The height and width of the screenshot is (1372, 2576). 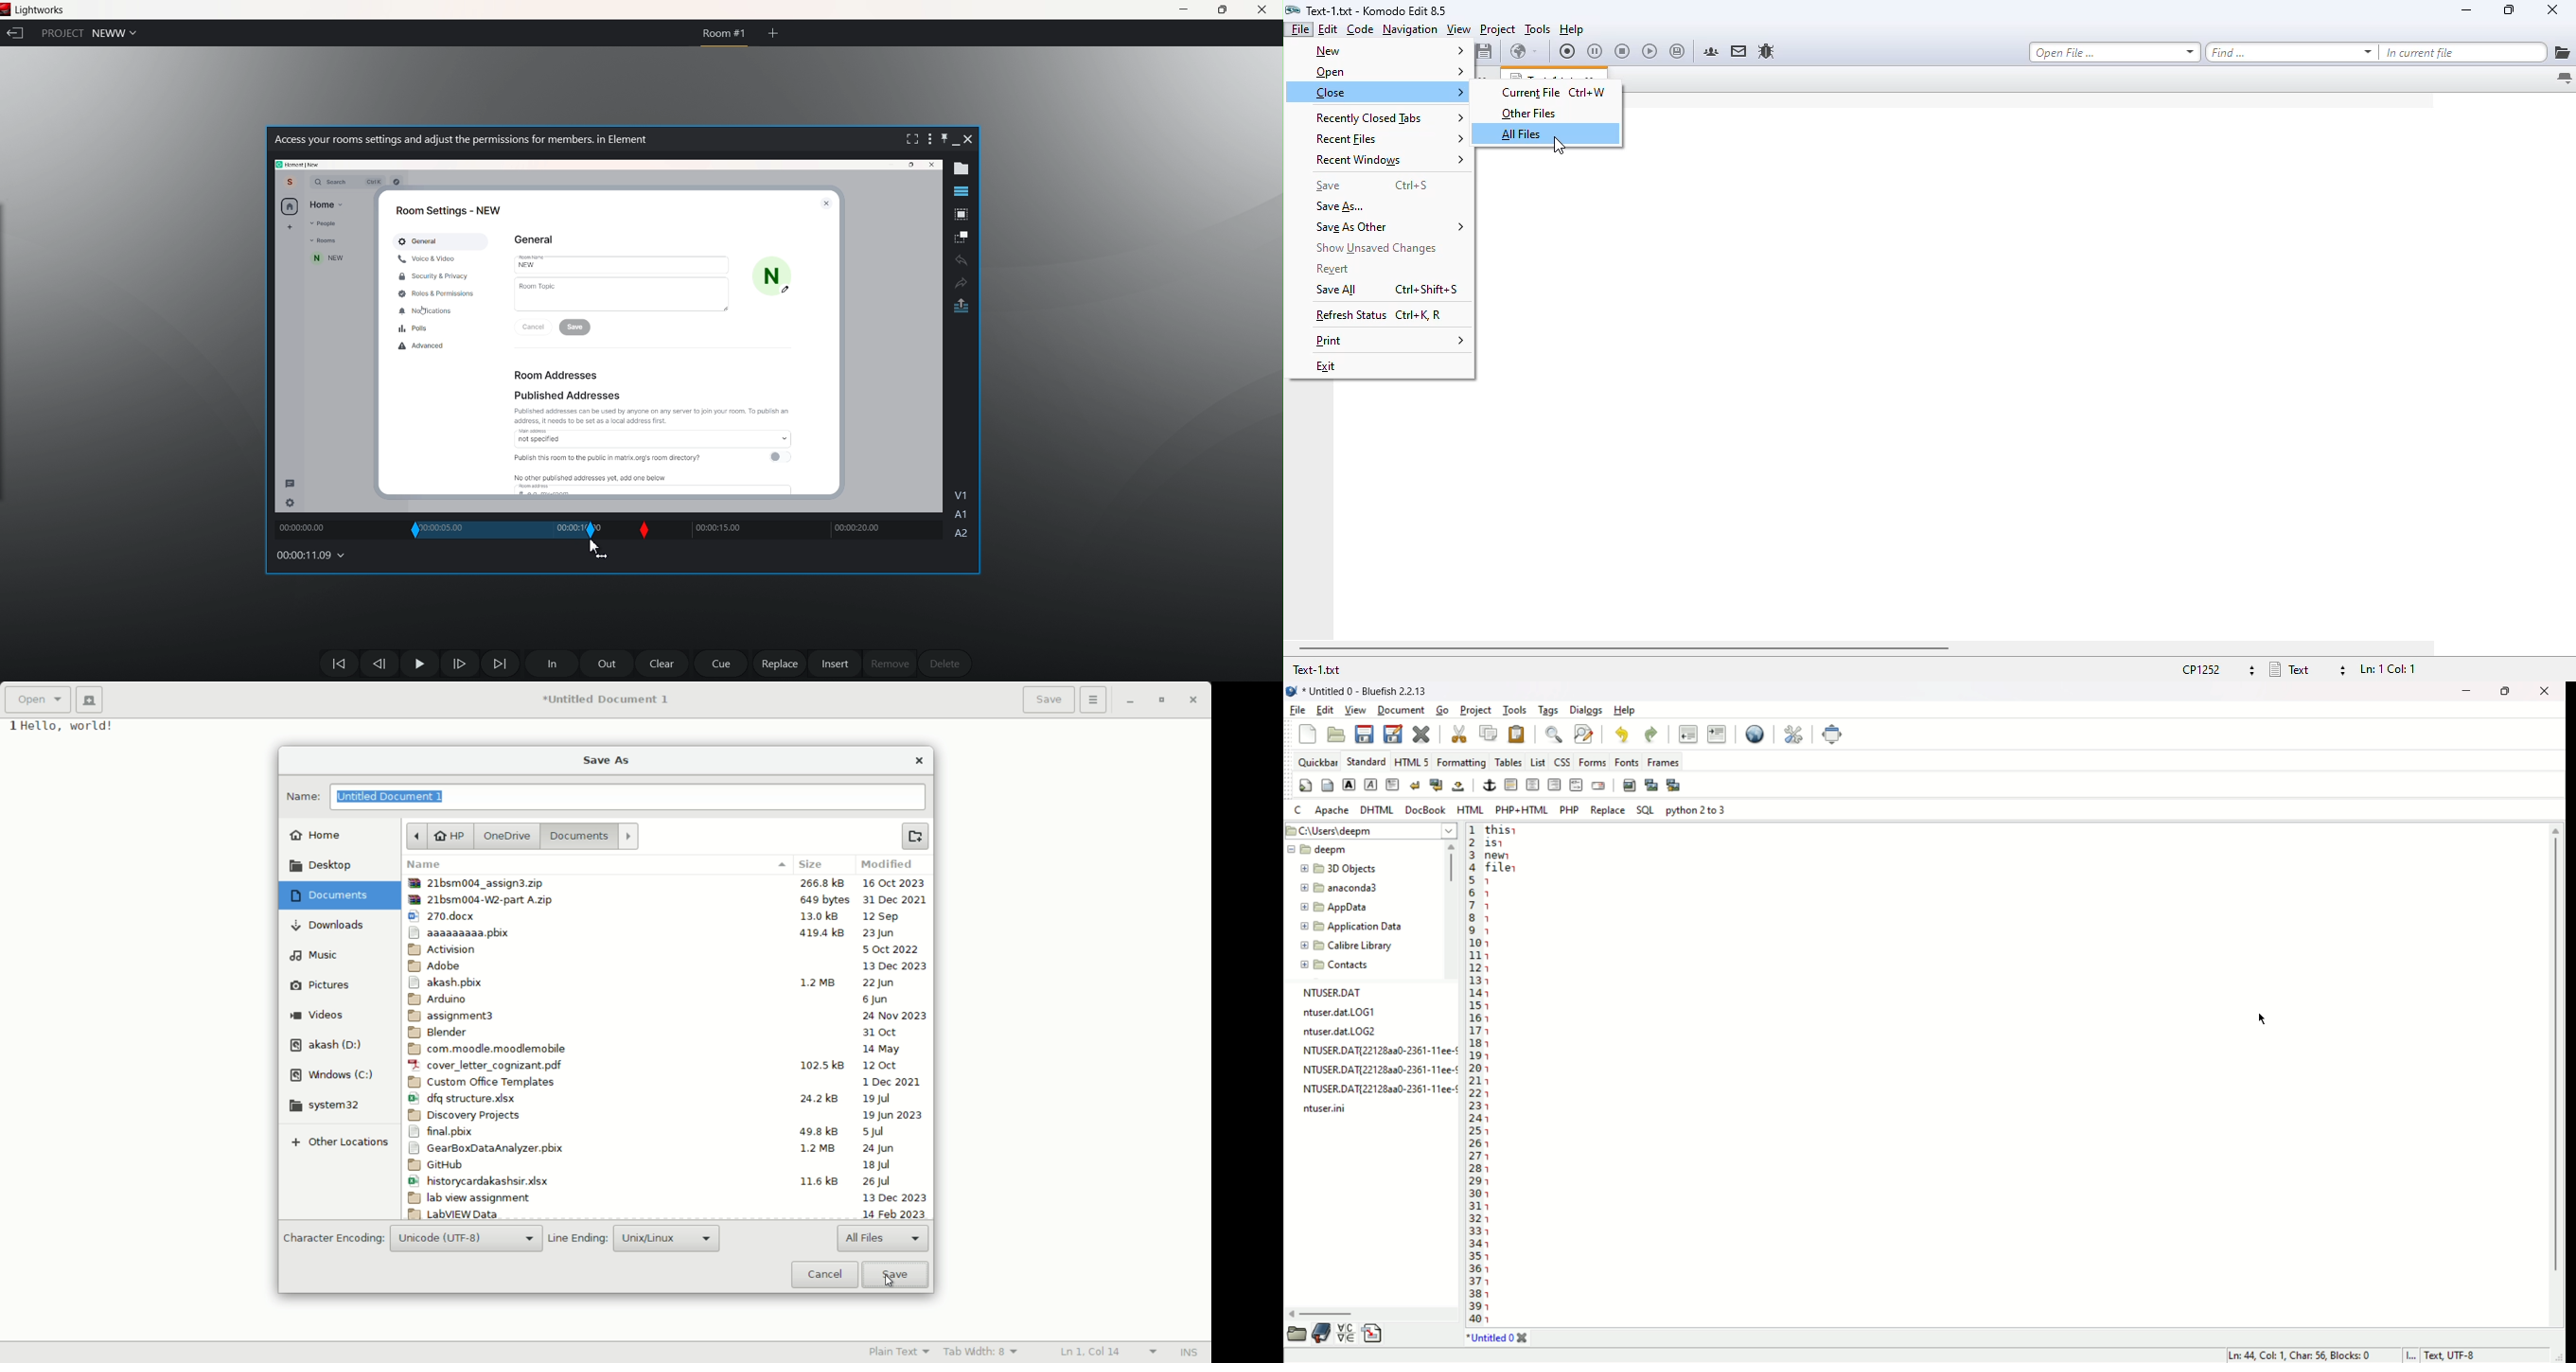 I want to click on frames, so click(x=1662, y=762).